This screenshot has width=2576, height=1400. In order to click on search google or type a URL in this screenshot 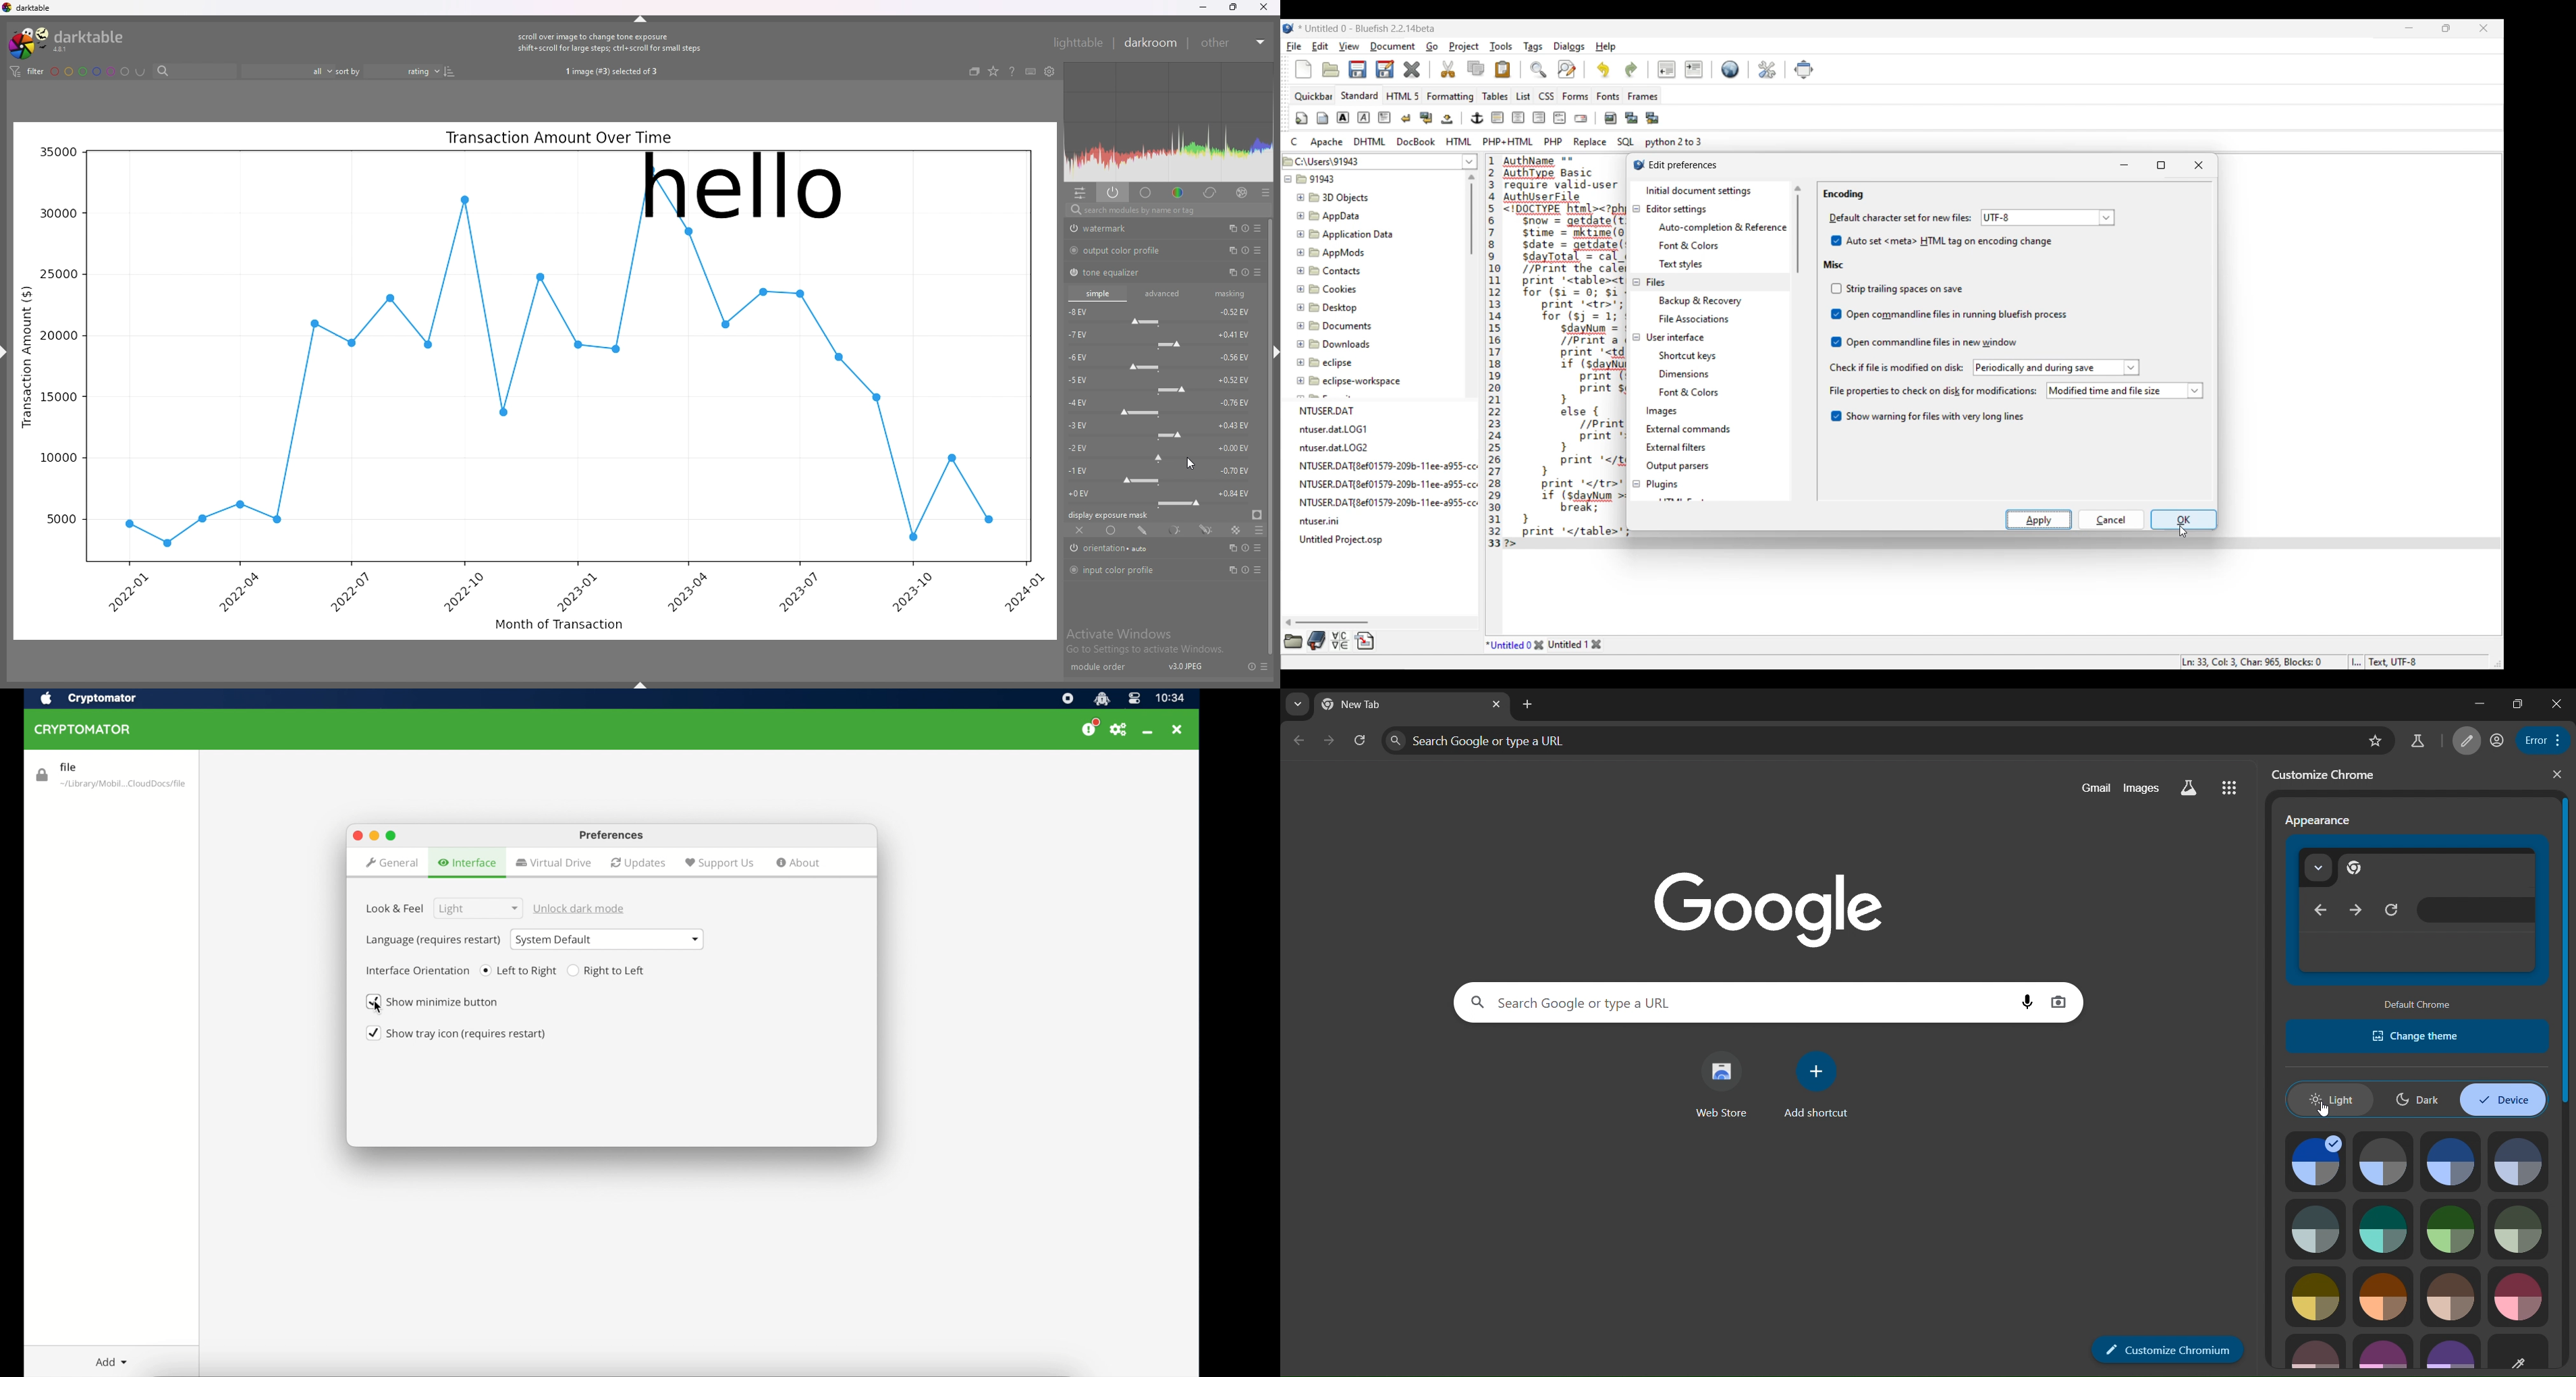, I will do `click(1867, 740)`.